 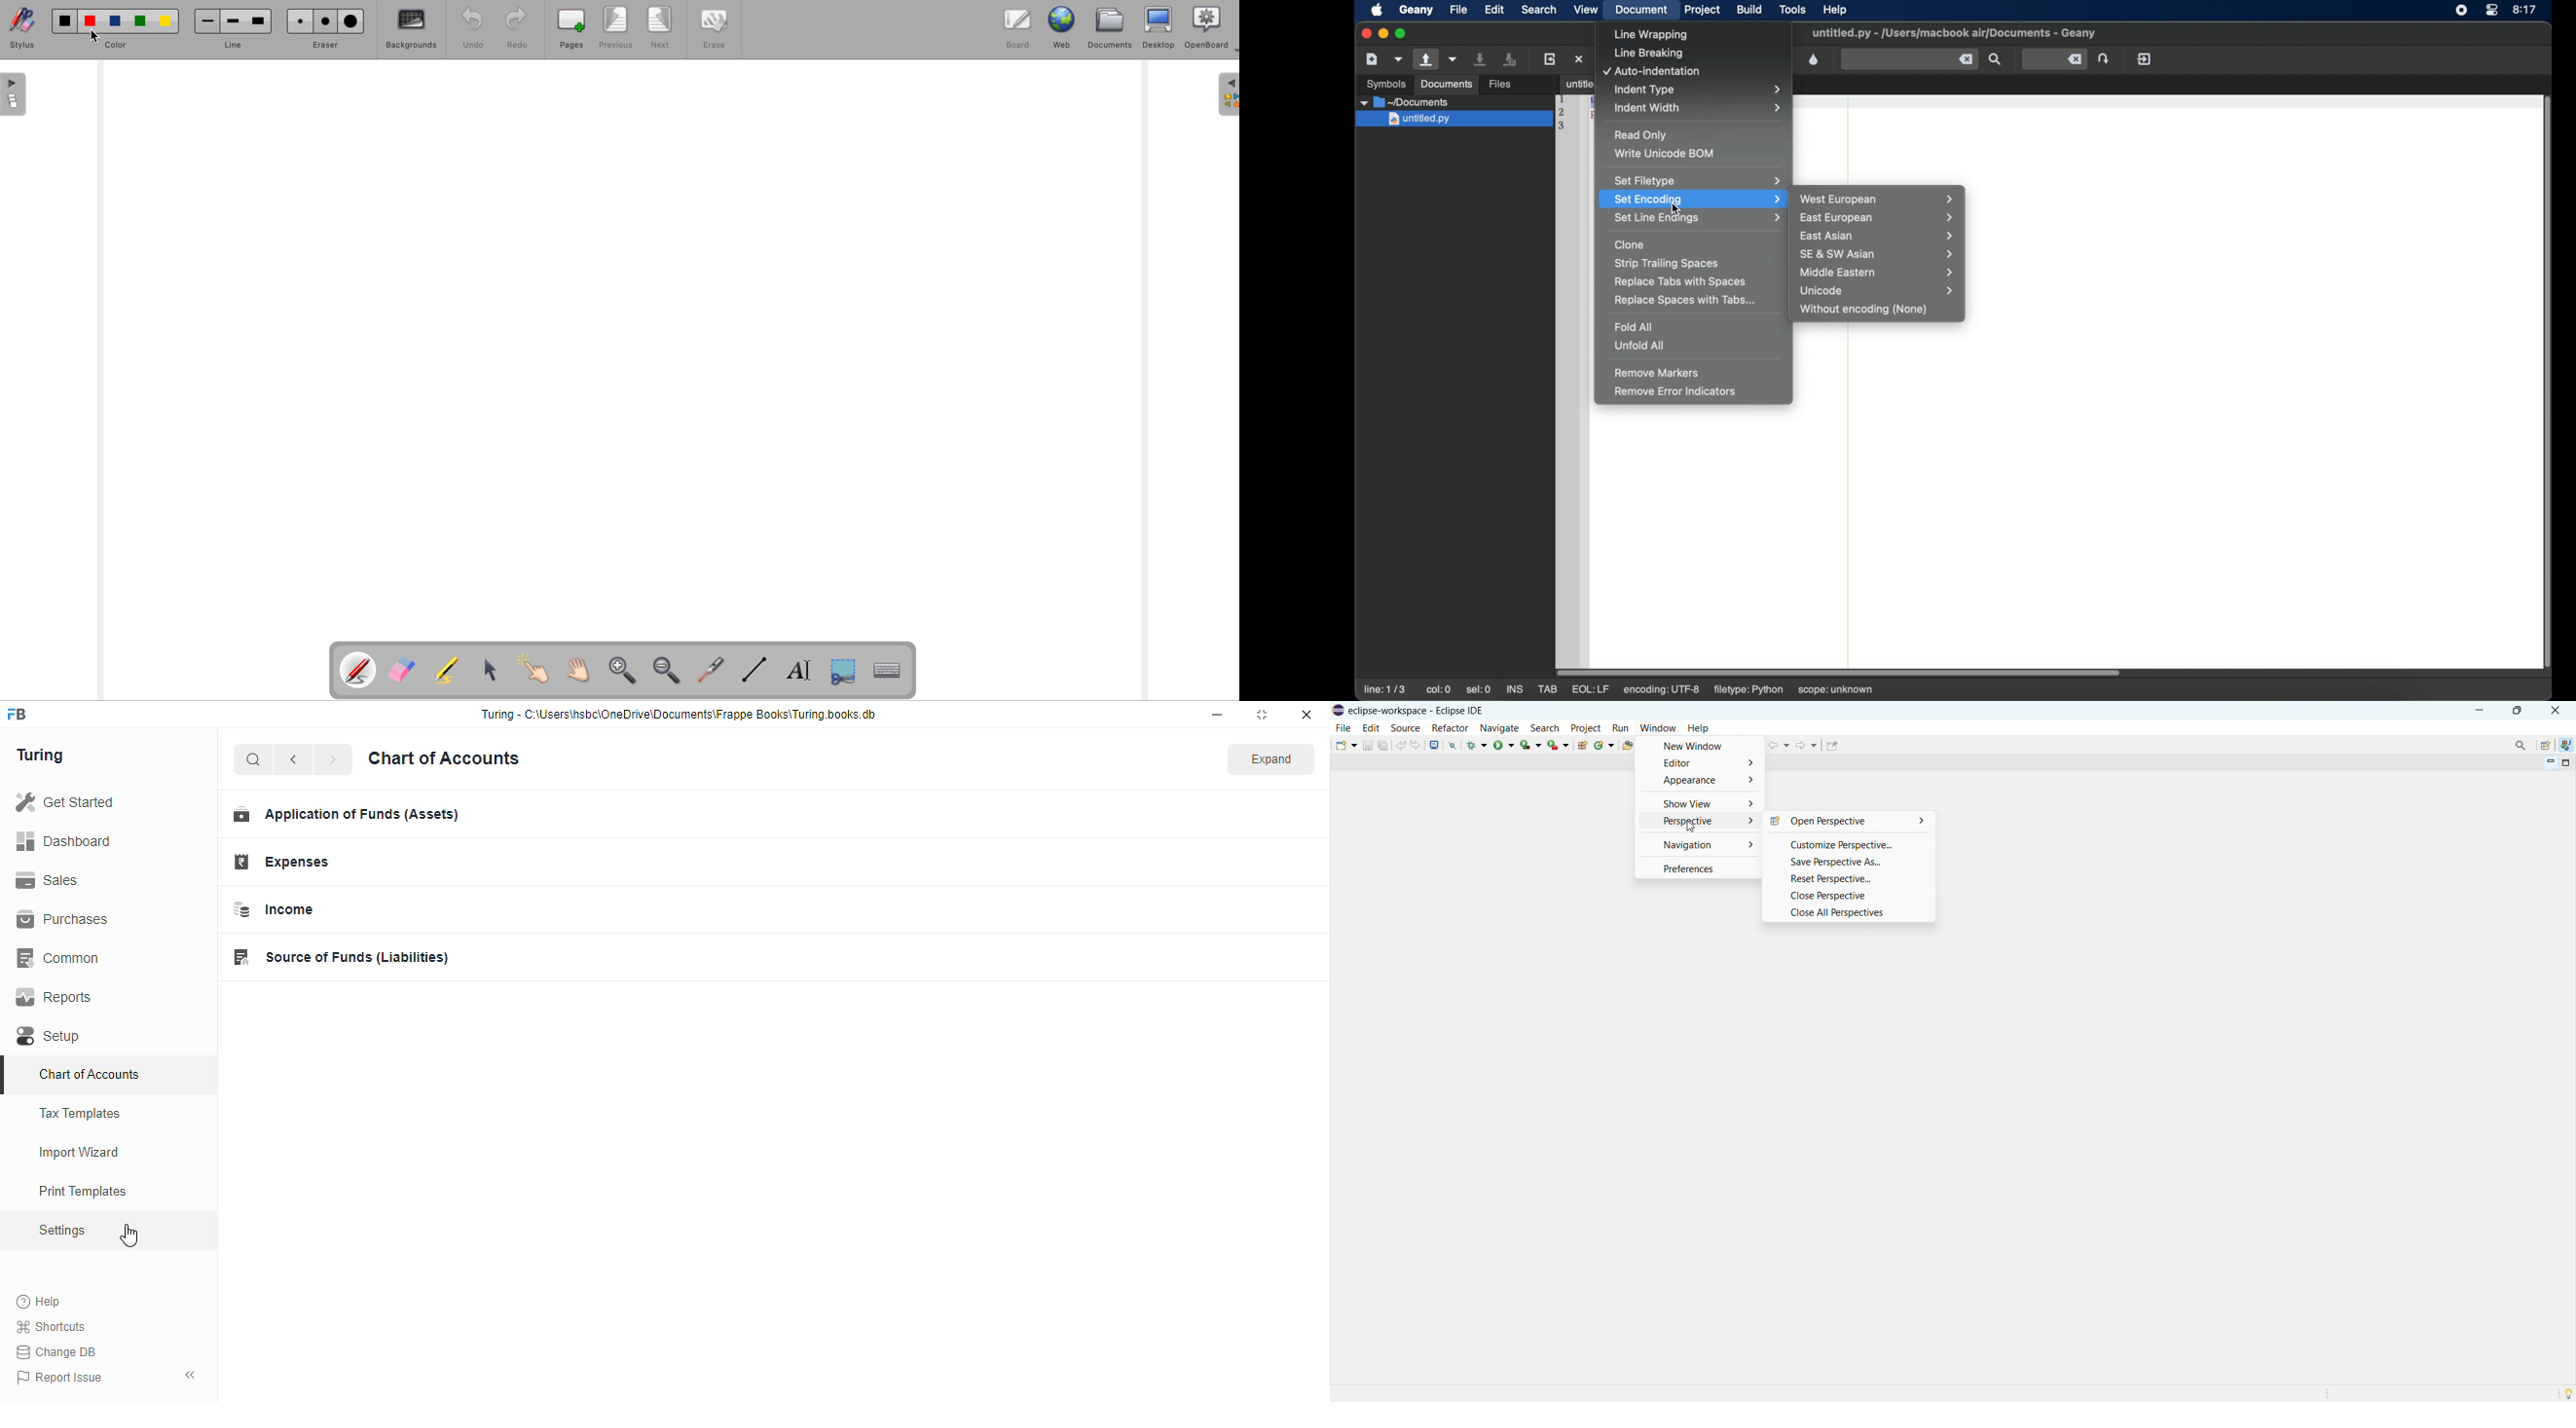 What do you see at coordinates (1368, 745) in the screenshot?
I see `save` at bounding box center [1368, 745].